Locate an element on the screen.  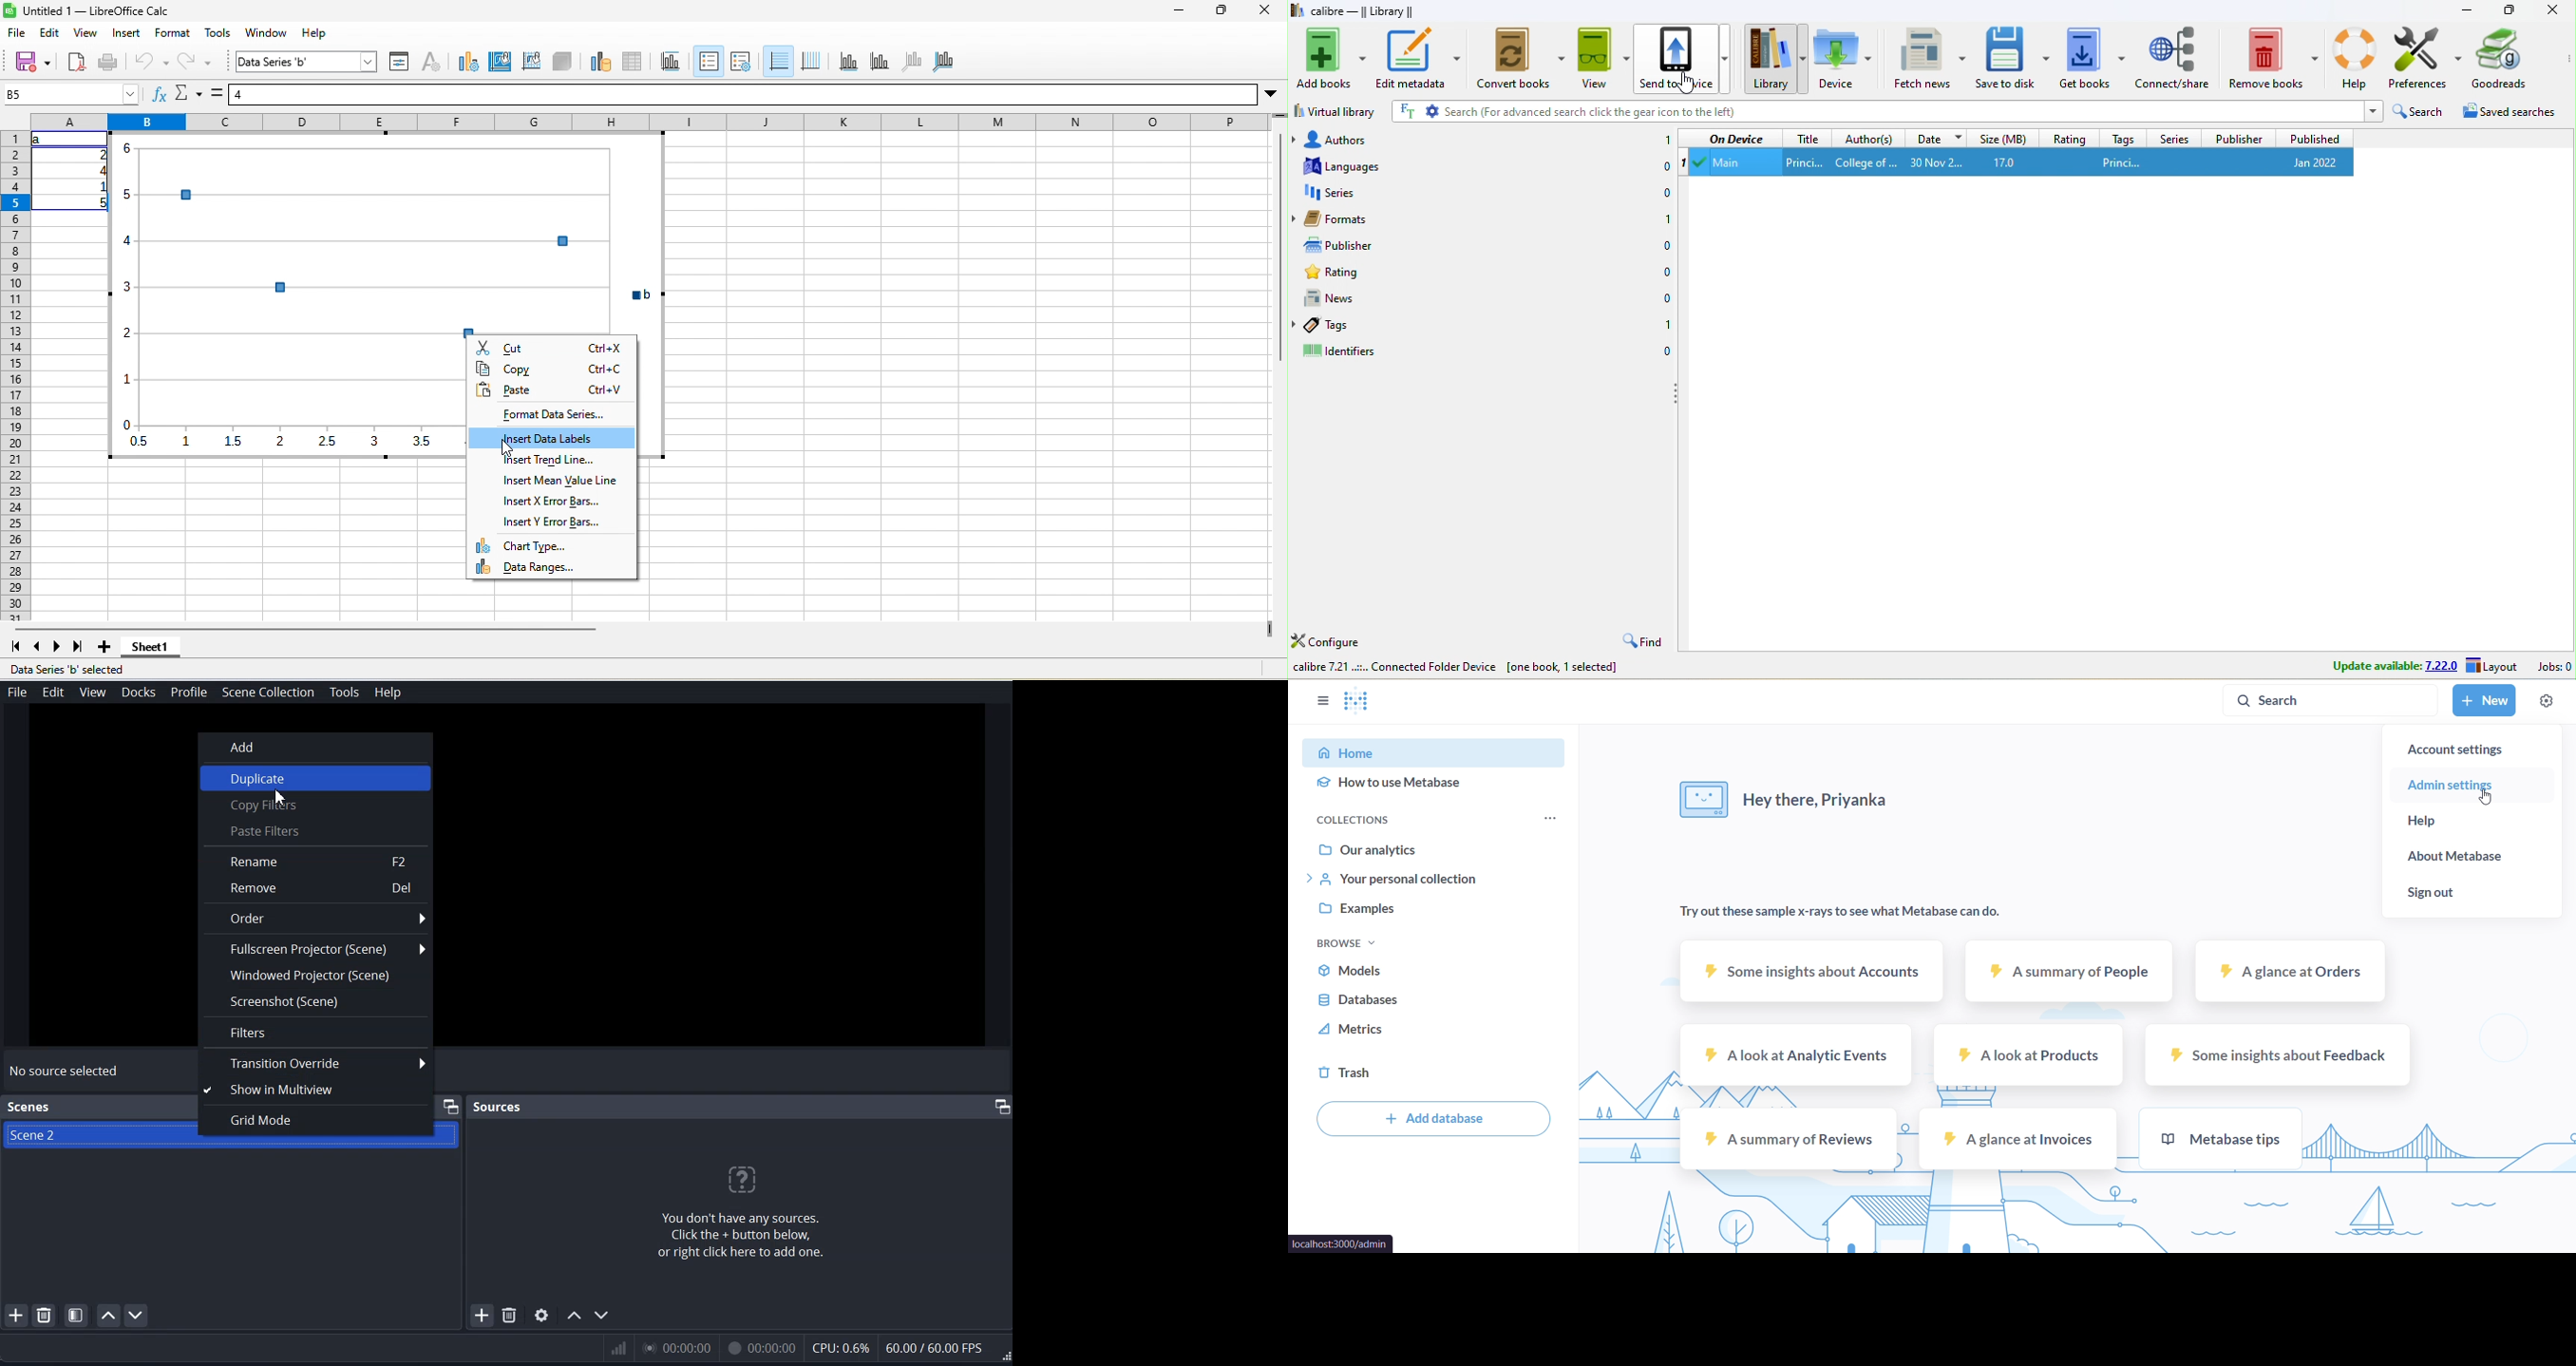
Filters is located at coordinates (316, 1032).